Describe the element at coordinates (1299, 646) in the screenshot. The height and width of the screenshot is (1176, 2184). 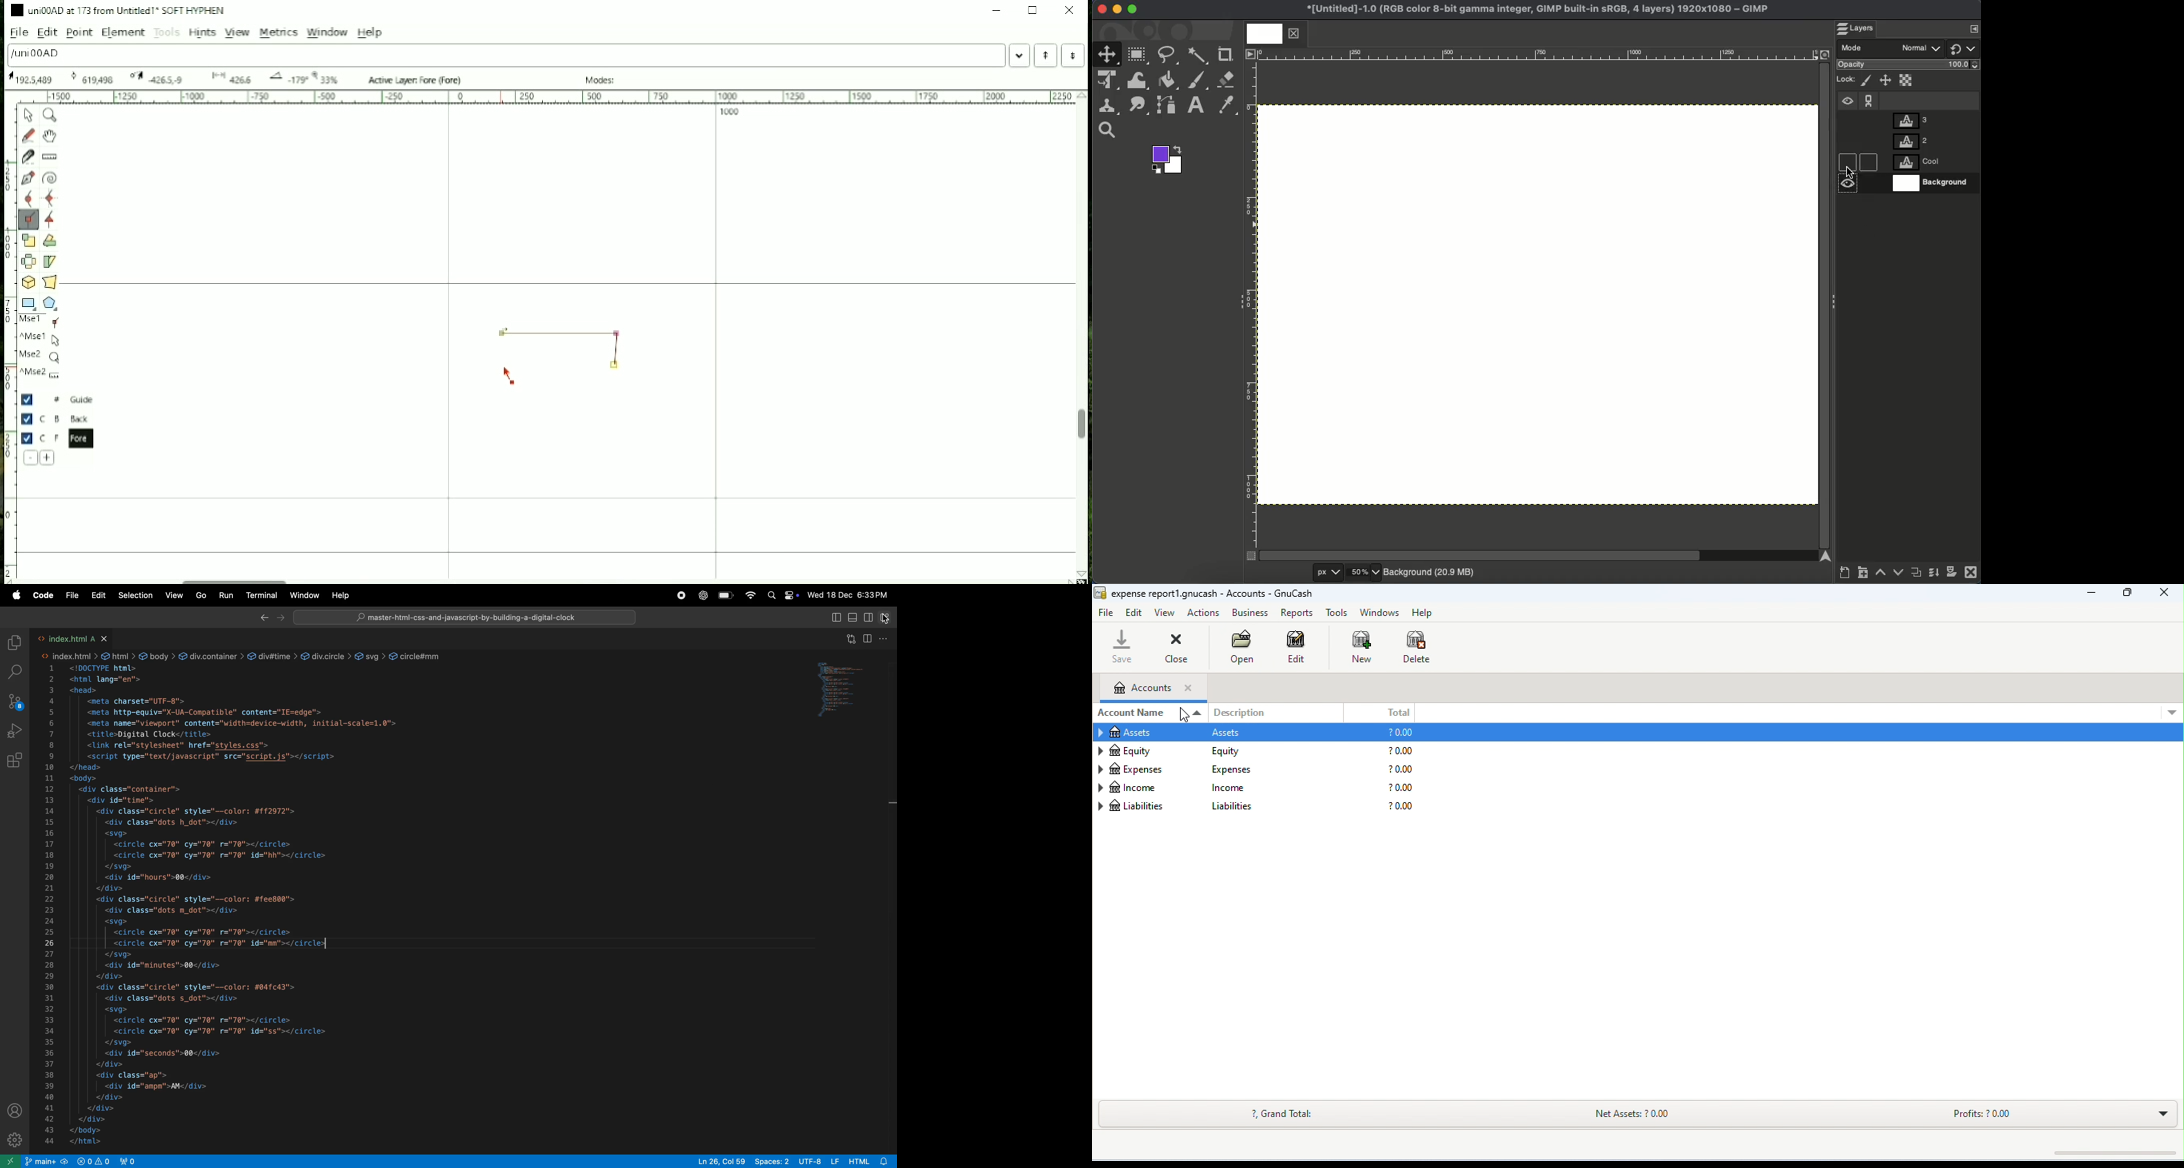
I see `edit` at that location.